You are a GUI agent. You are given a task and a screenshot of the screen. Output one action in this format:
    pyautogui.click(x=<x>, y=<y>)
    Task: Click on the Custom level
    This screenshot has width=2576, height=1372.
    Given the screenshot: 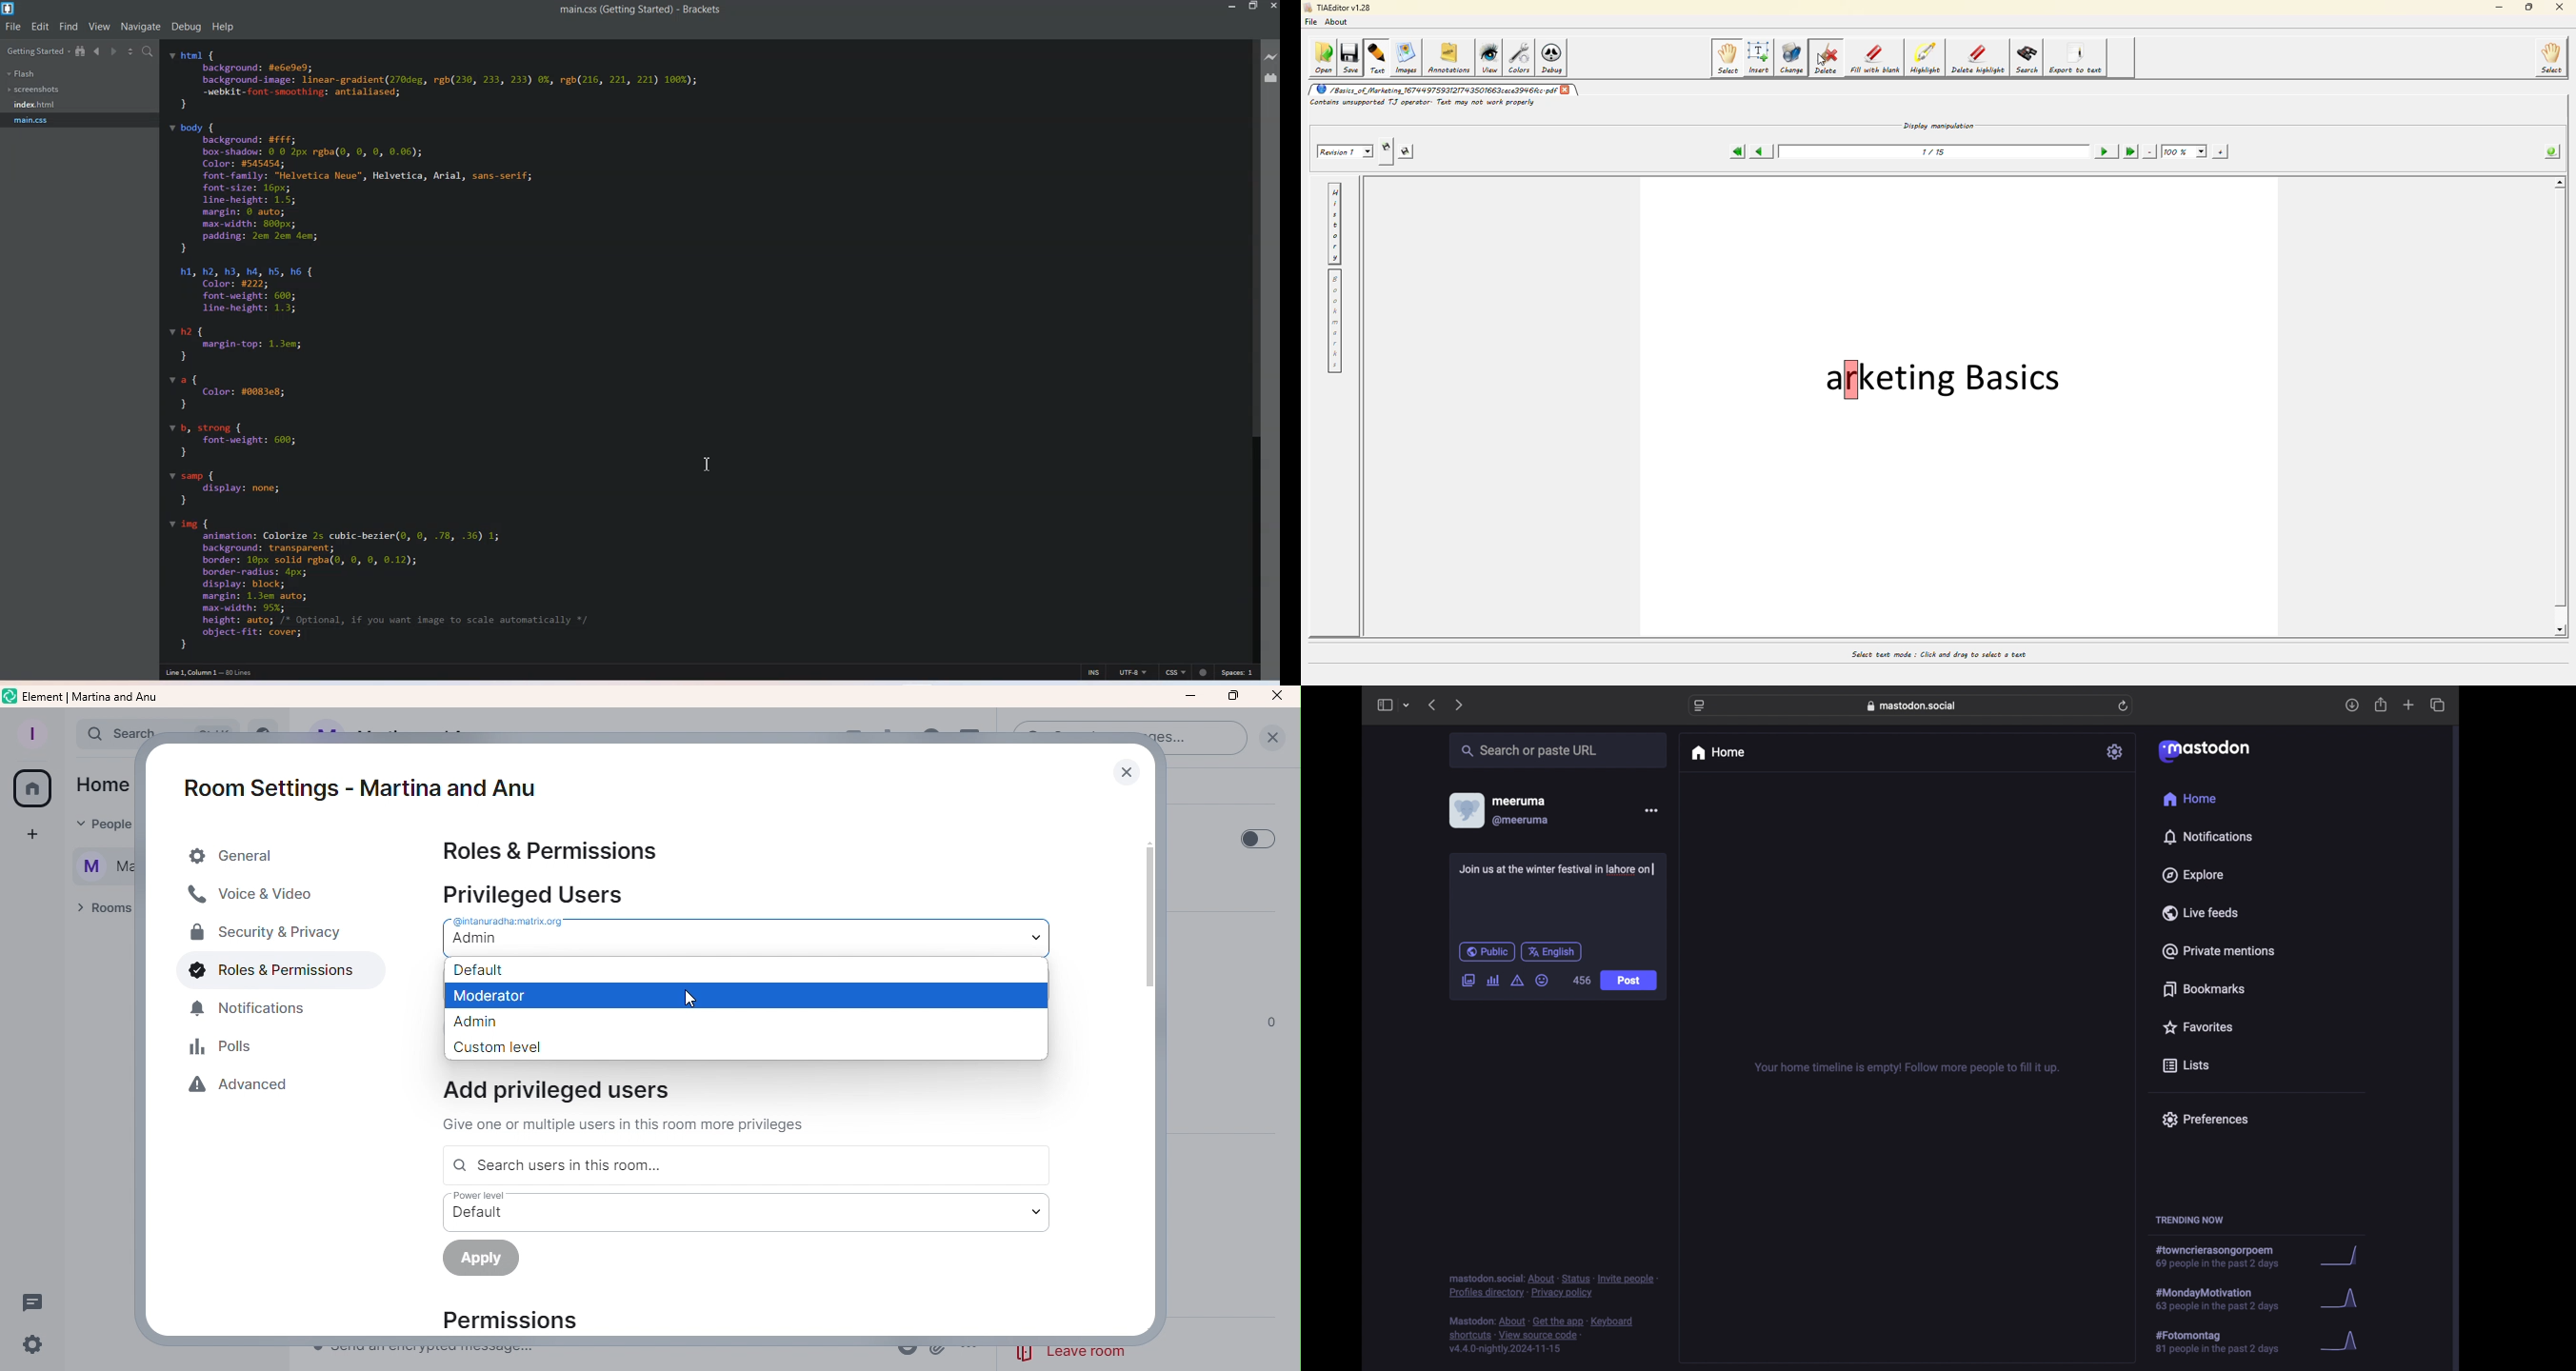 What is the action you would take?
    pyautogui.click(x=747, y=1046)
    